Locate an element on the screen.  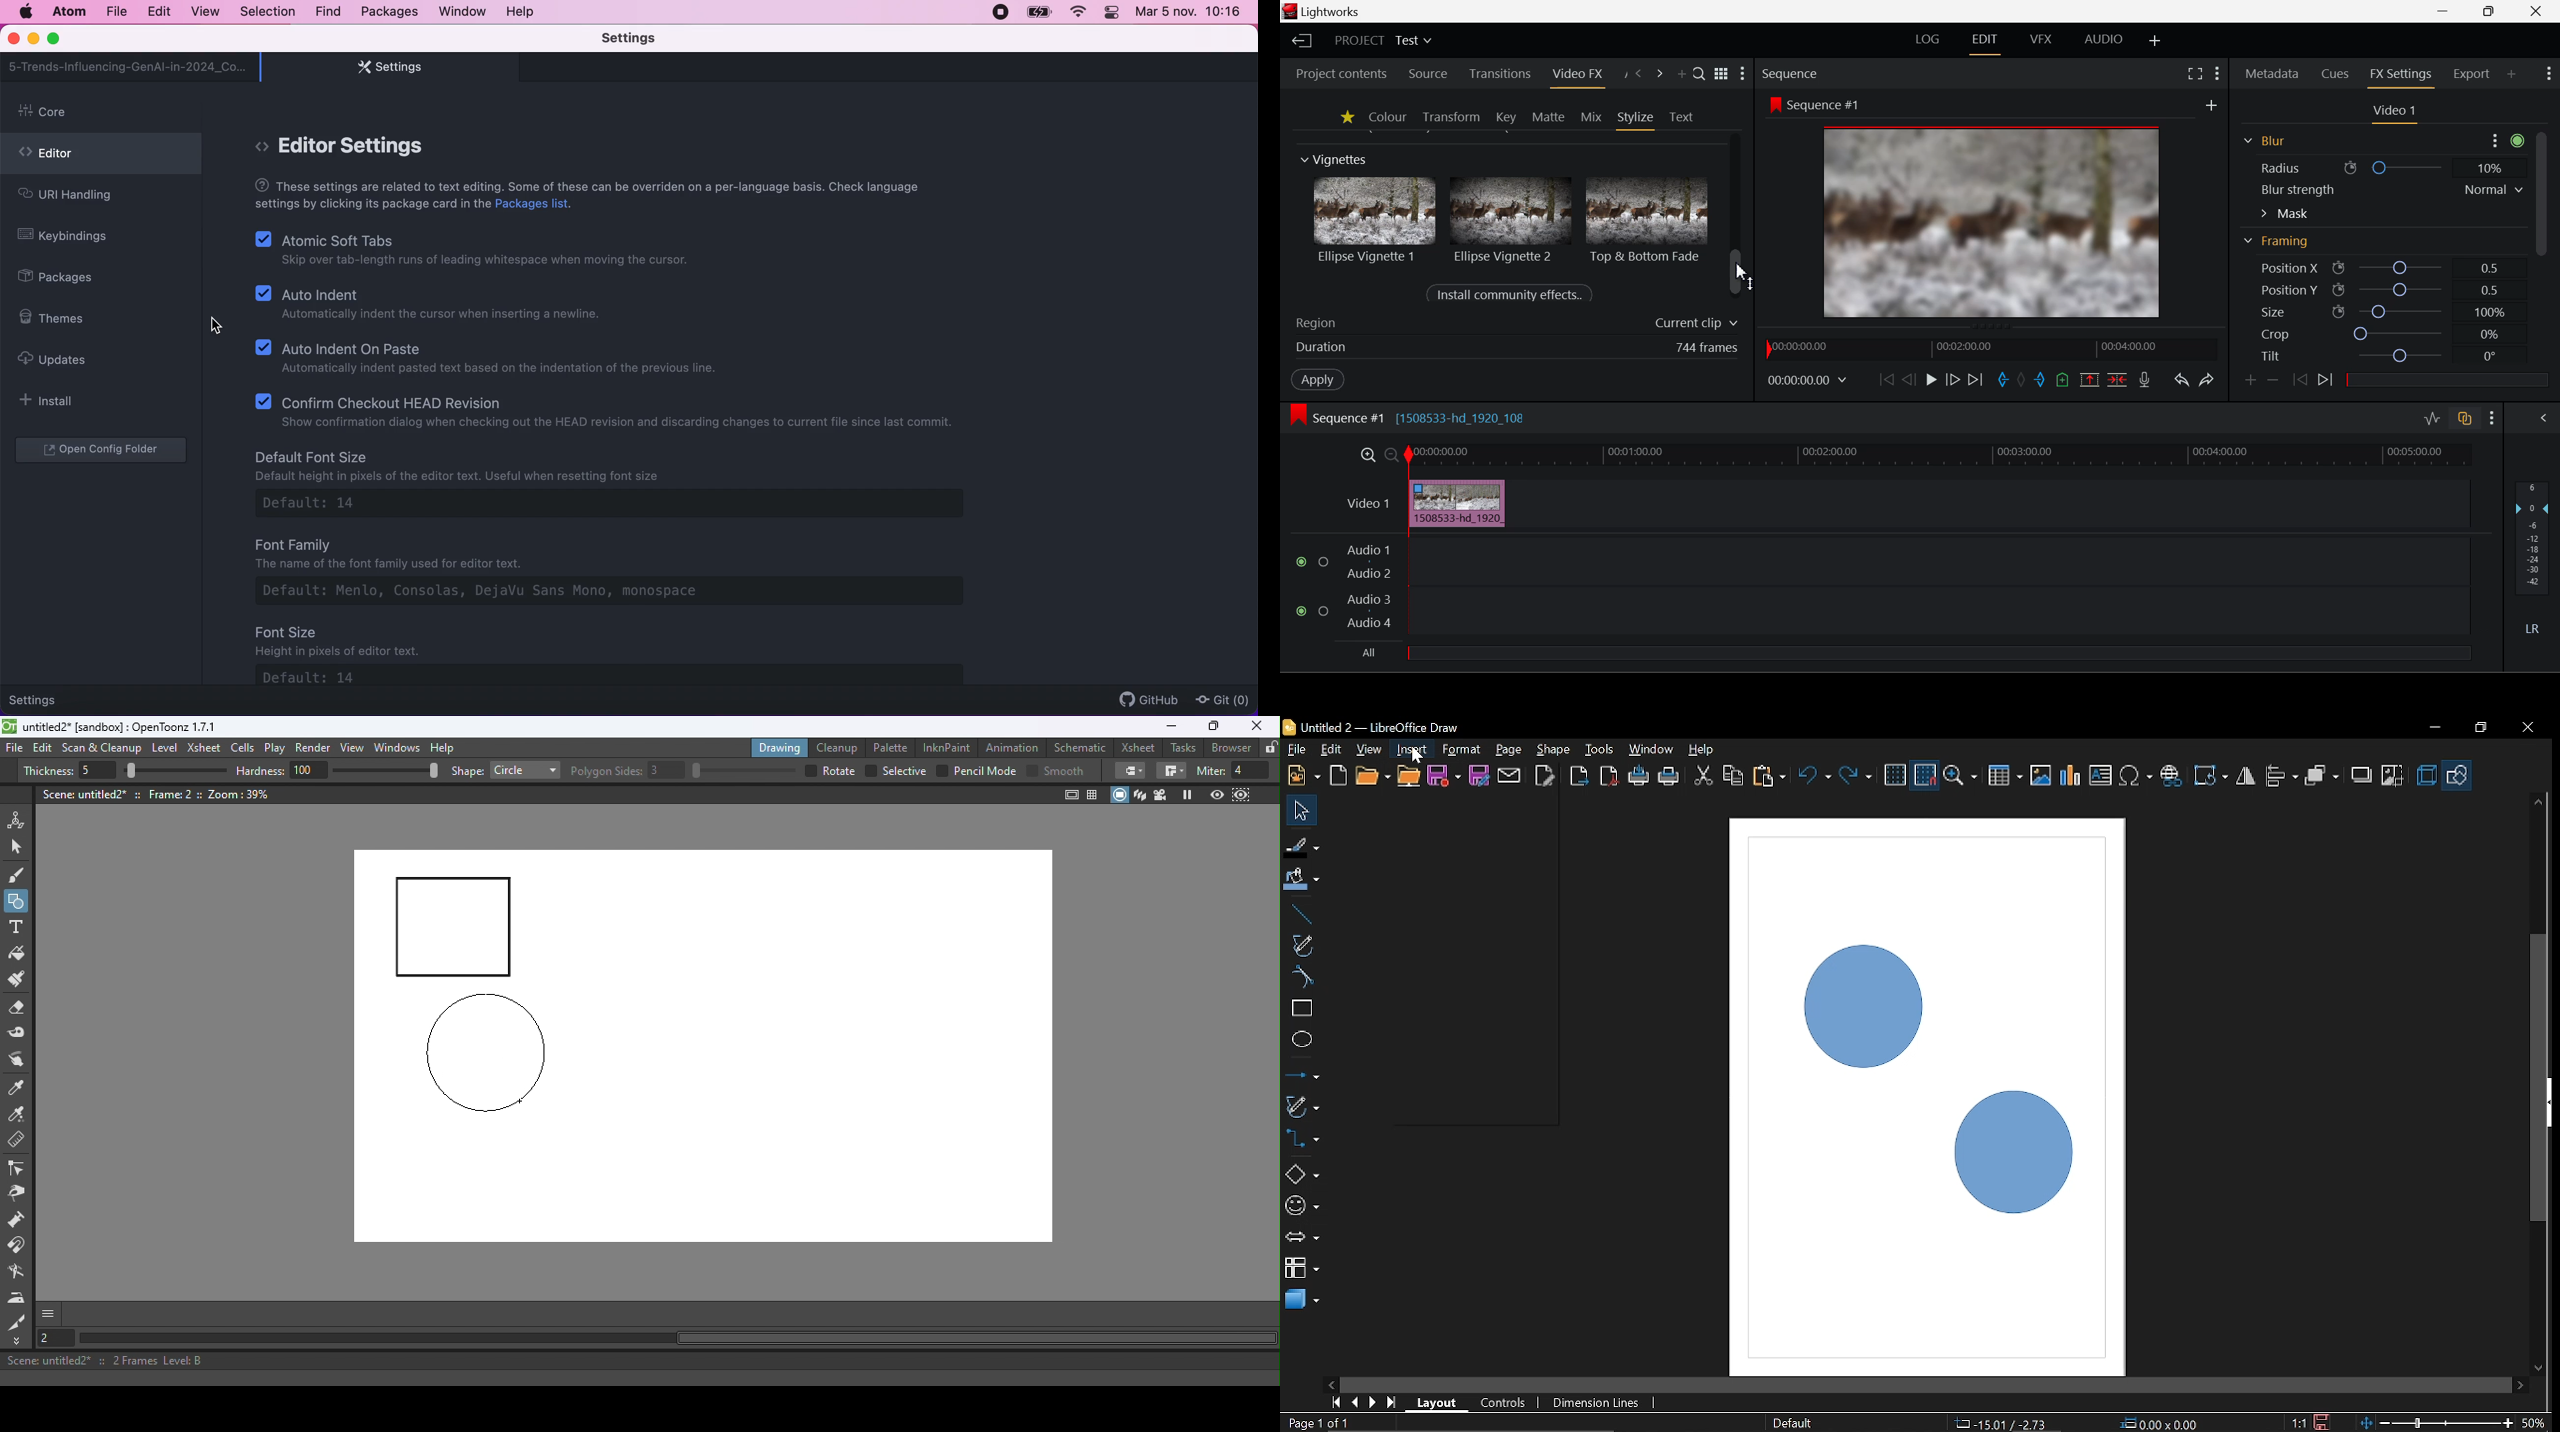
Curves and polygons is located at coordinates (1301, 1106).